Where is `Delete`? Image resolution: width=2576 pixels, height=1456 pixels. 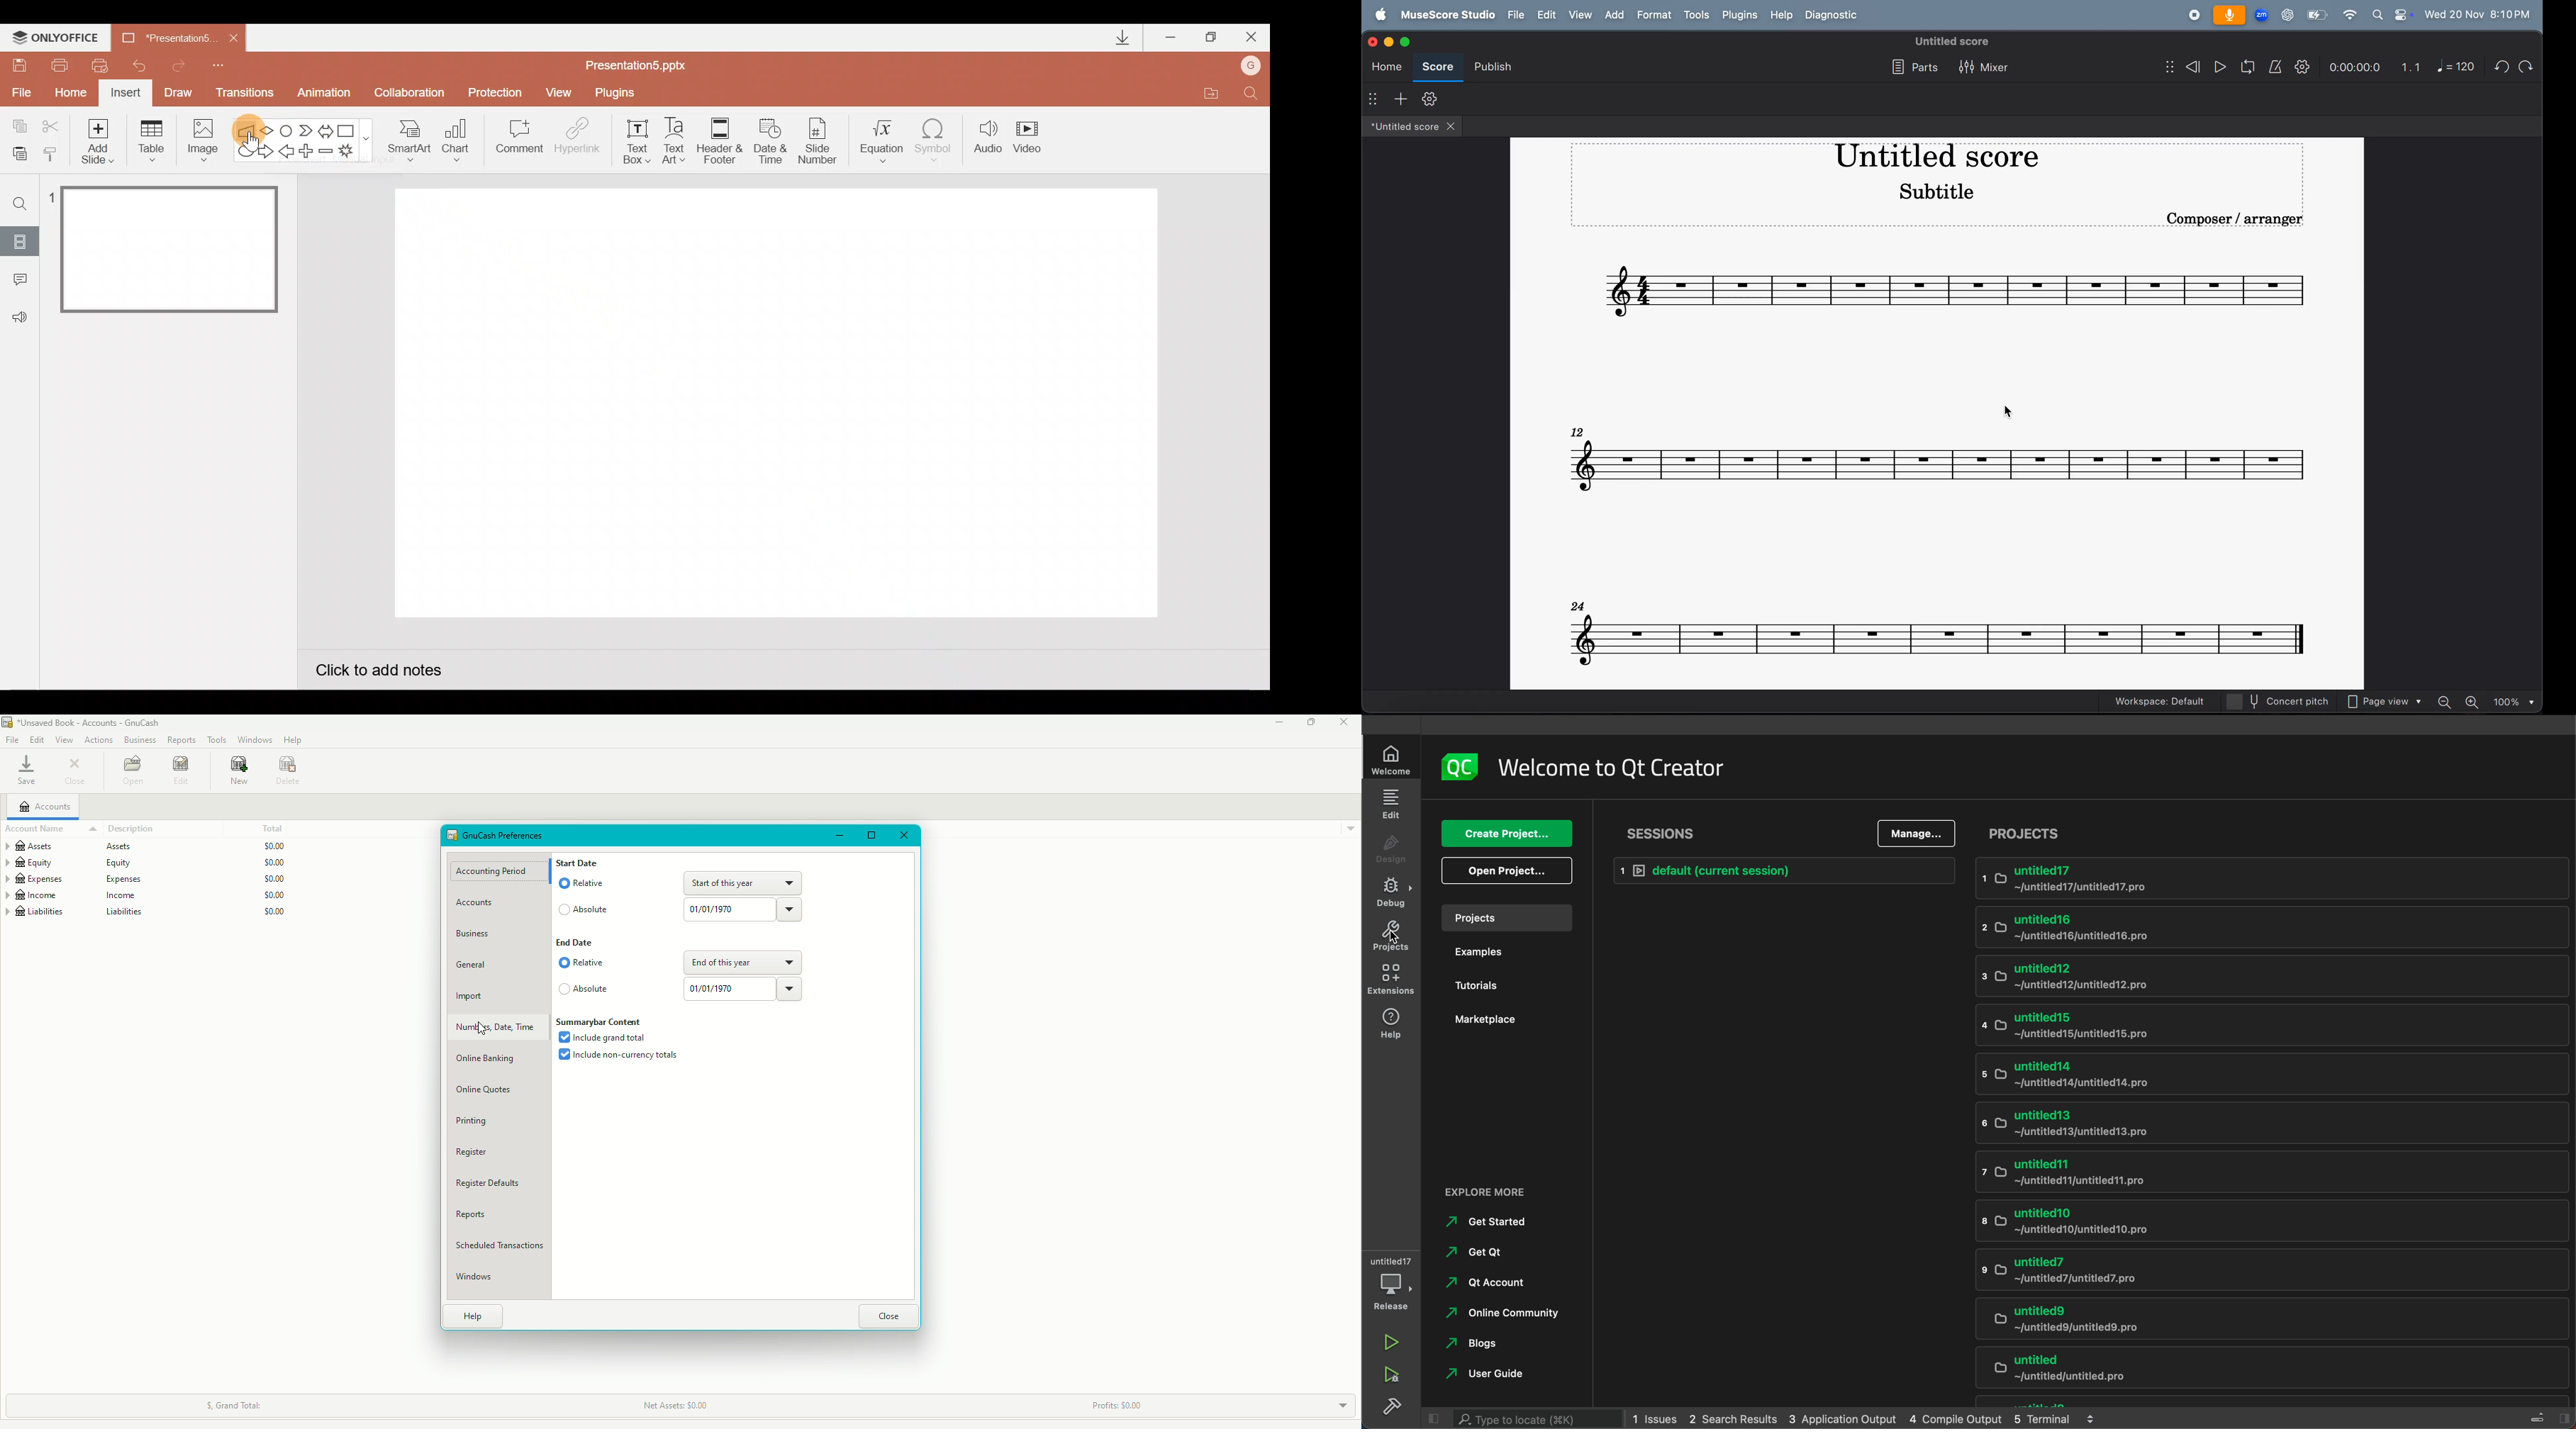 Delete is located at coordinates (288, 769).